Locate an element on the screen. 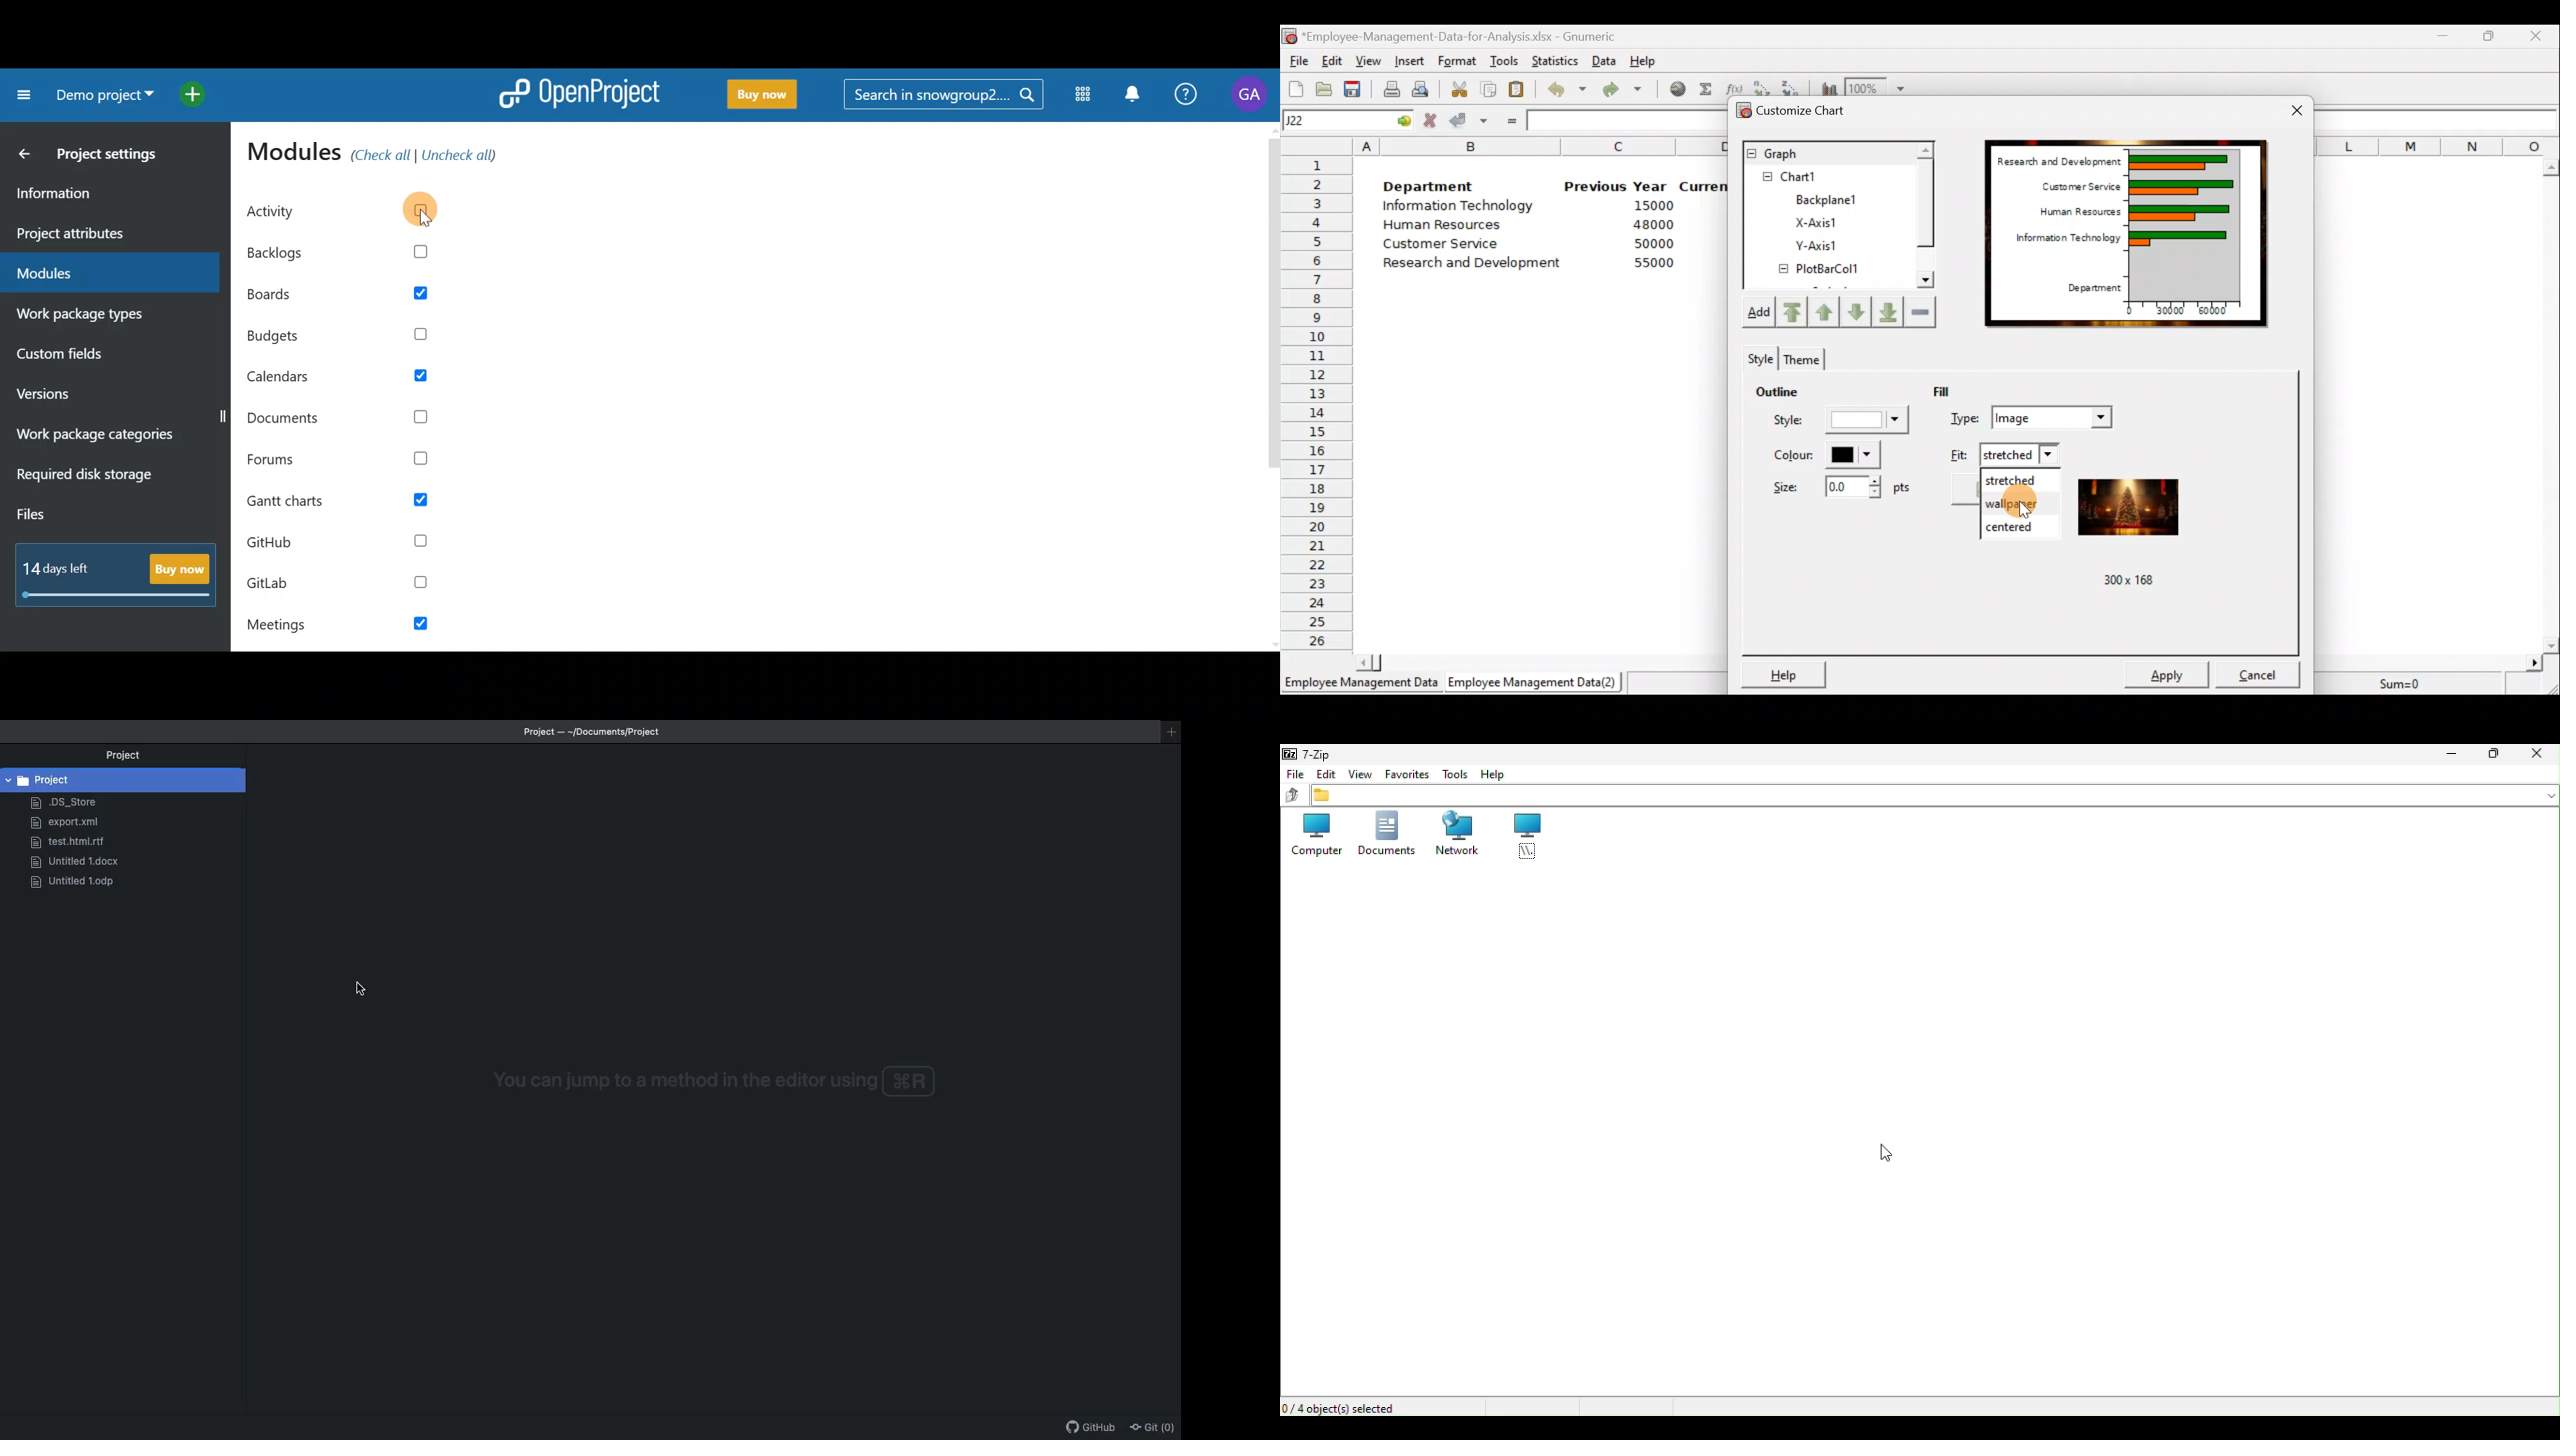 The height and width of the screenshot is (1456, 2576). View is located at coordinates (1369, 60).